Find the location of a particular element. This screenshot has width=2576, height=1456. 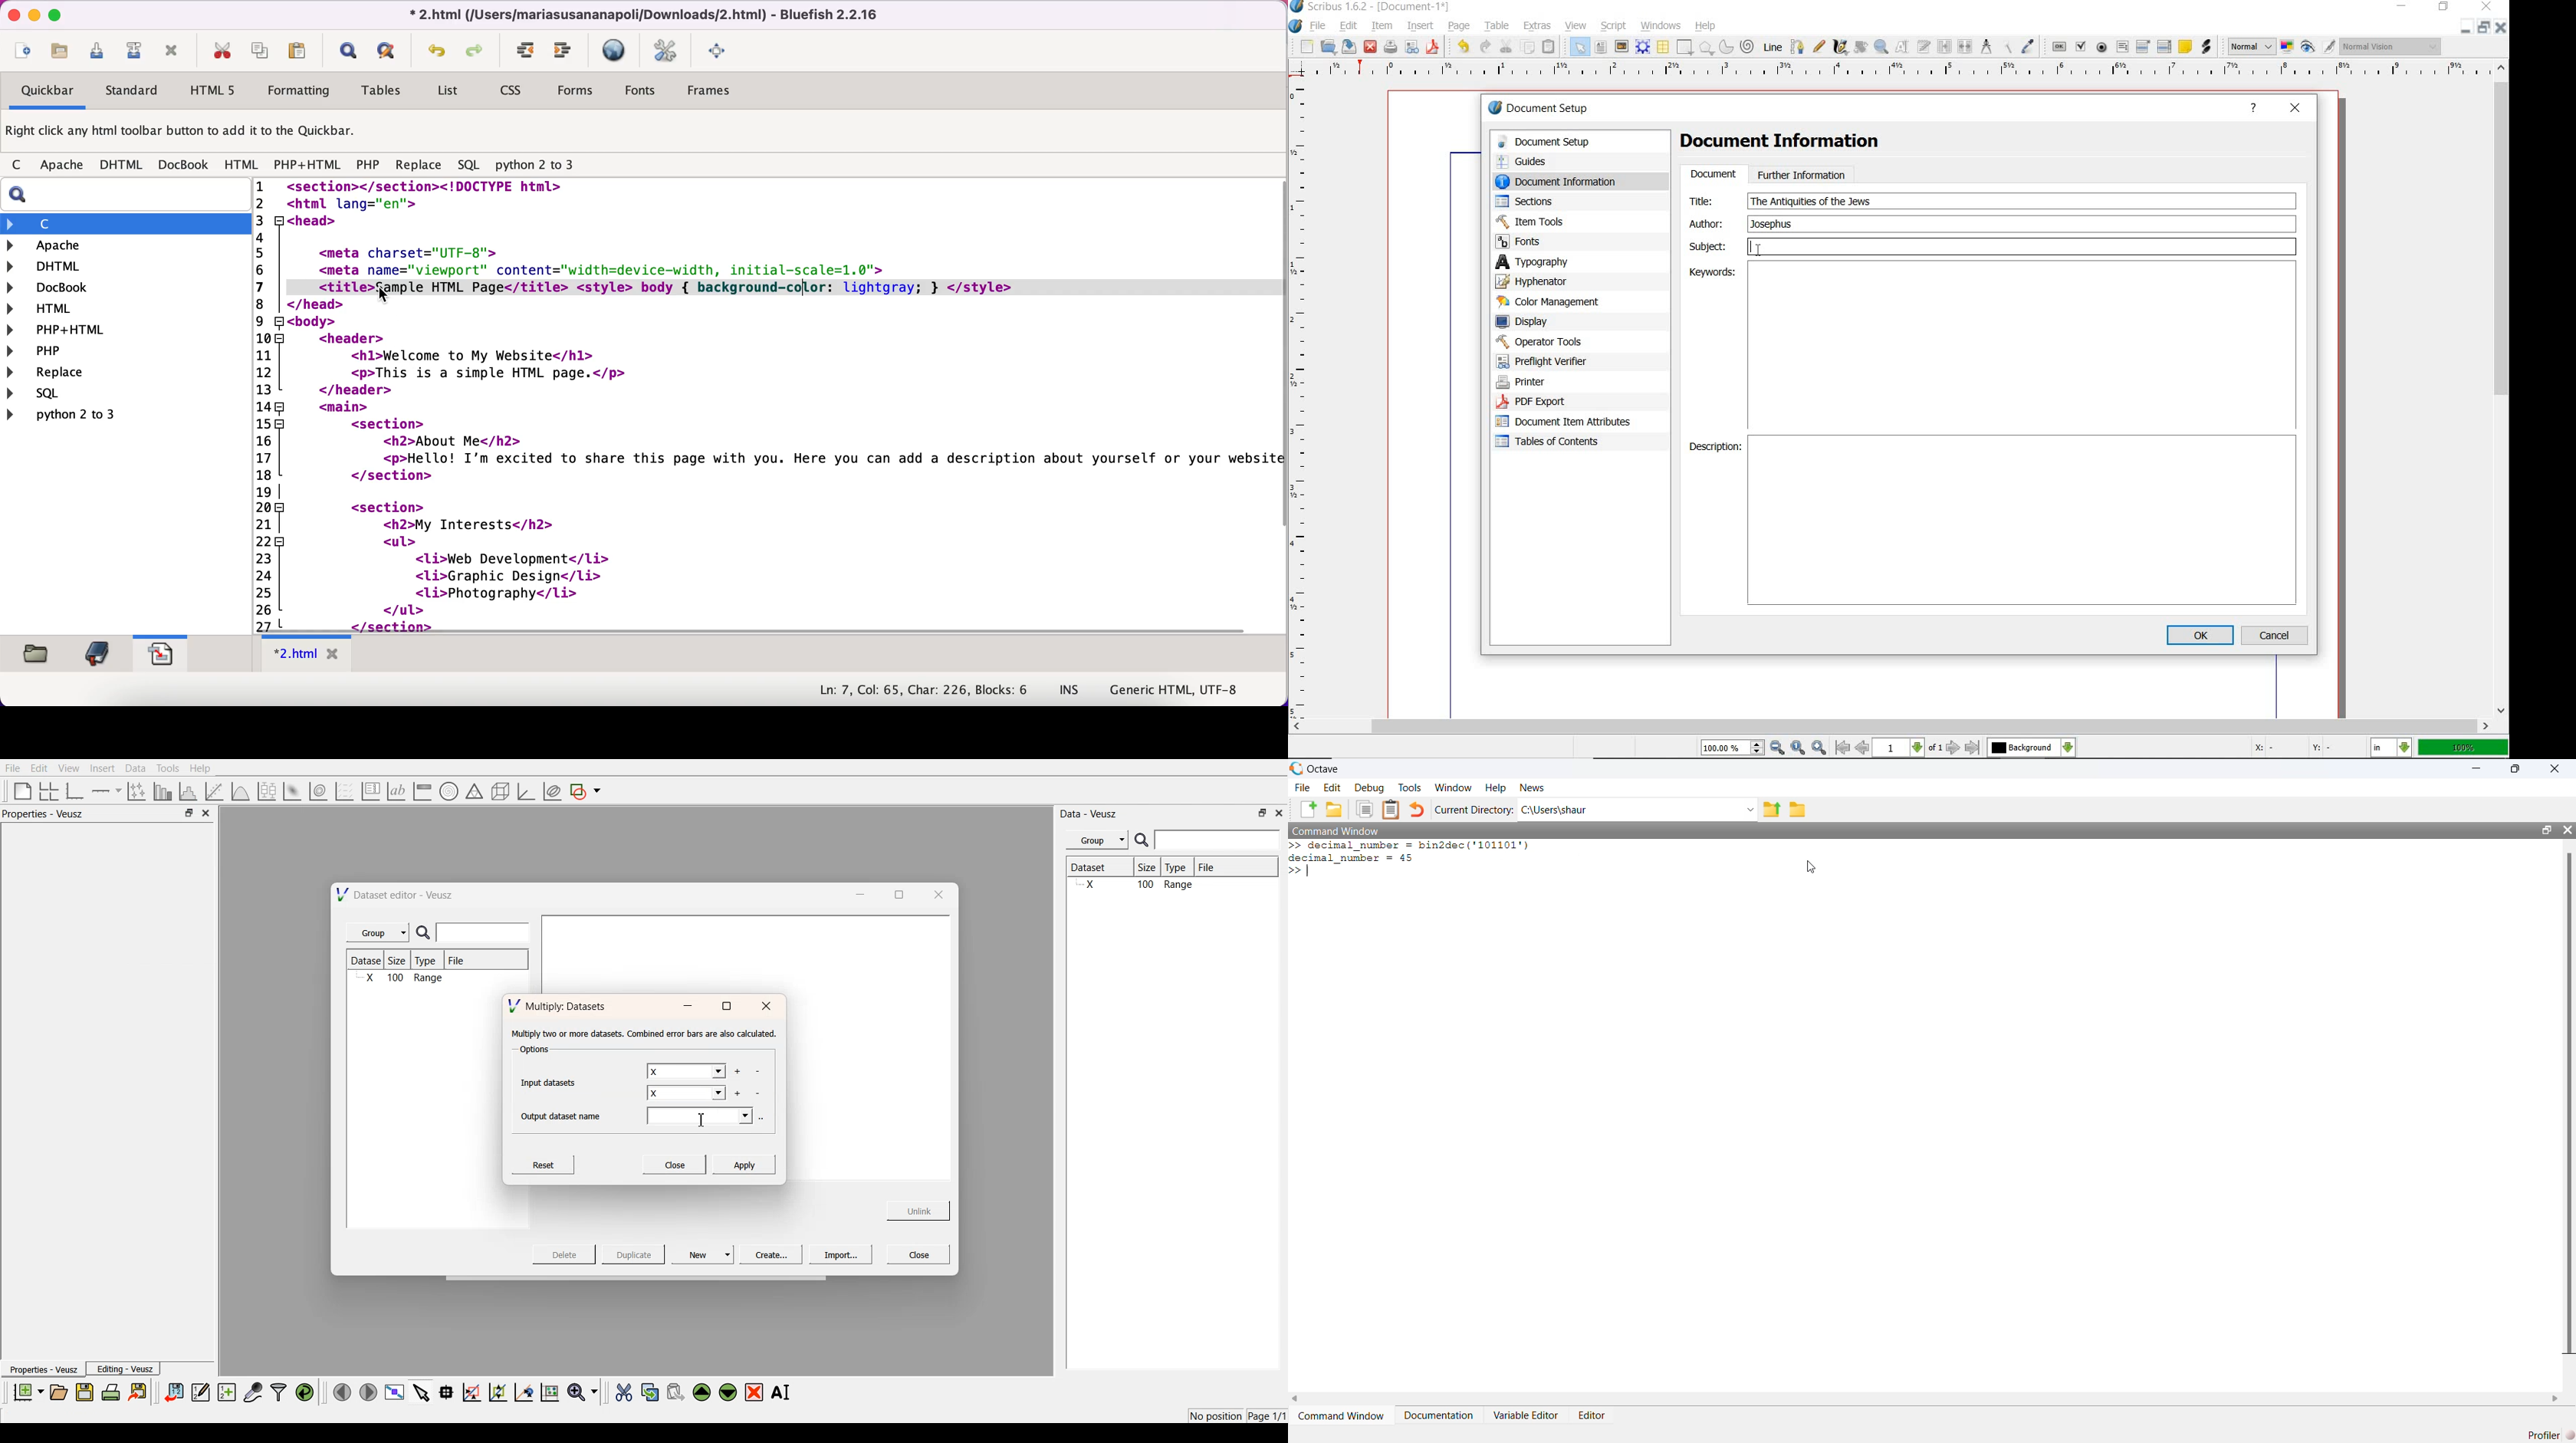

help is located at coordinates (1707, 25).